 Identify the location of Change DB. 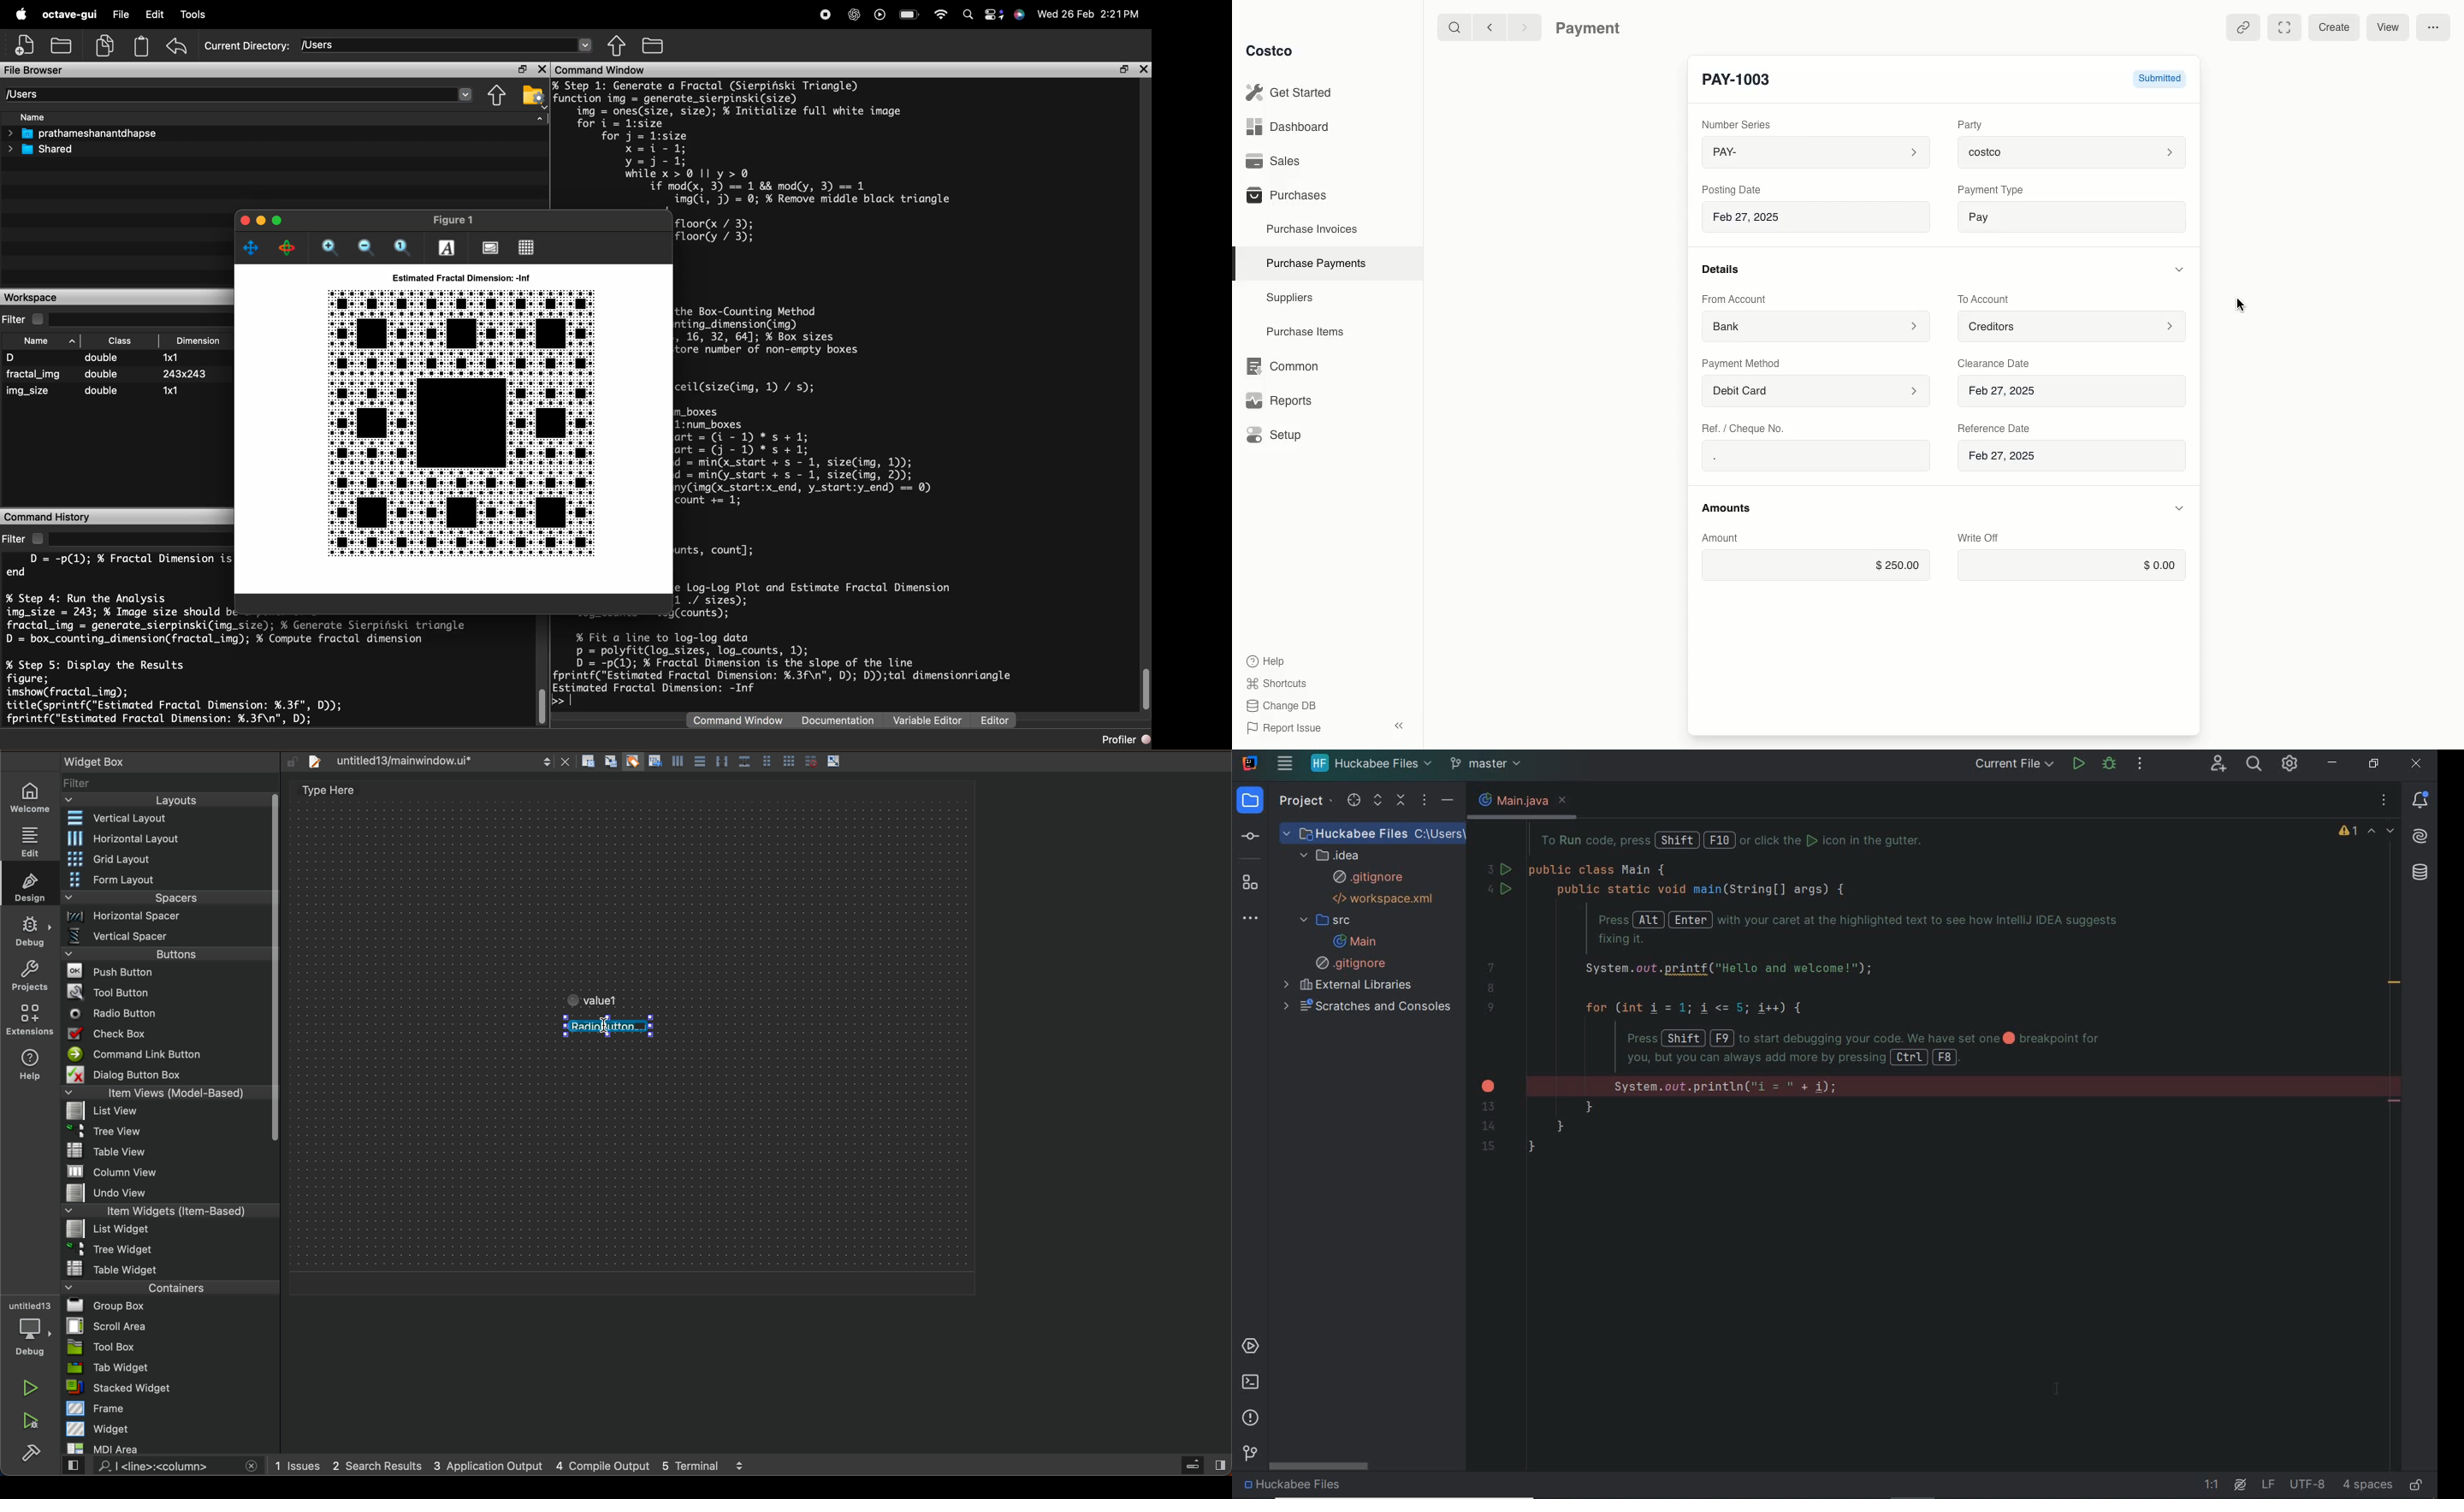
(1284, 706).